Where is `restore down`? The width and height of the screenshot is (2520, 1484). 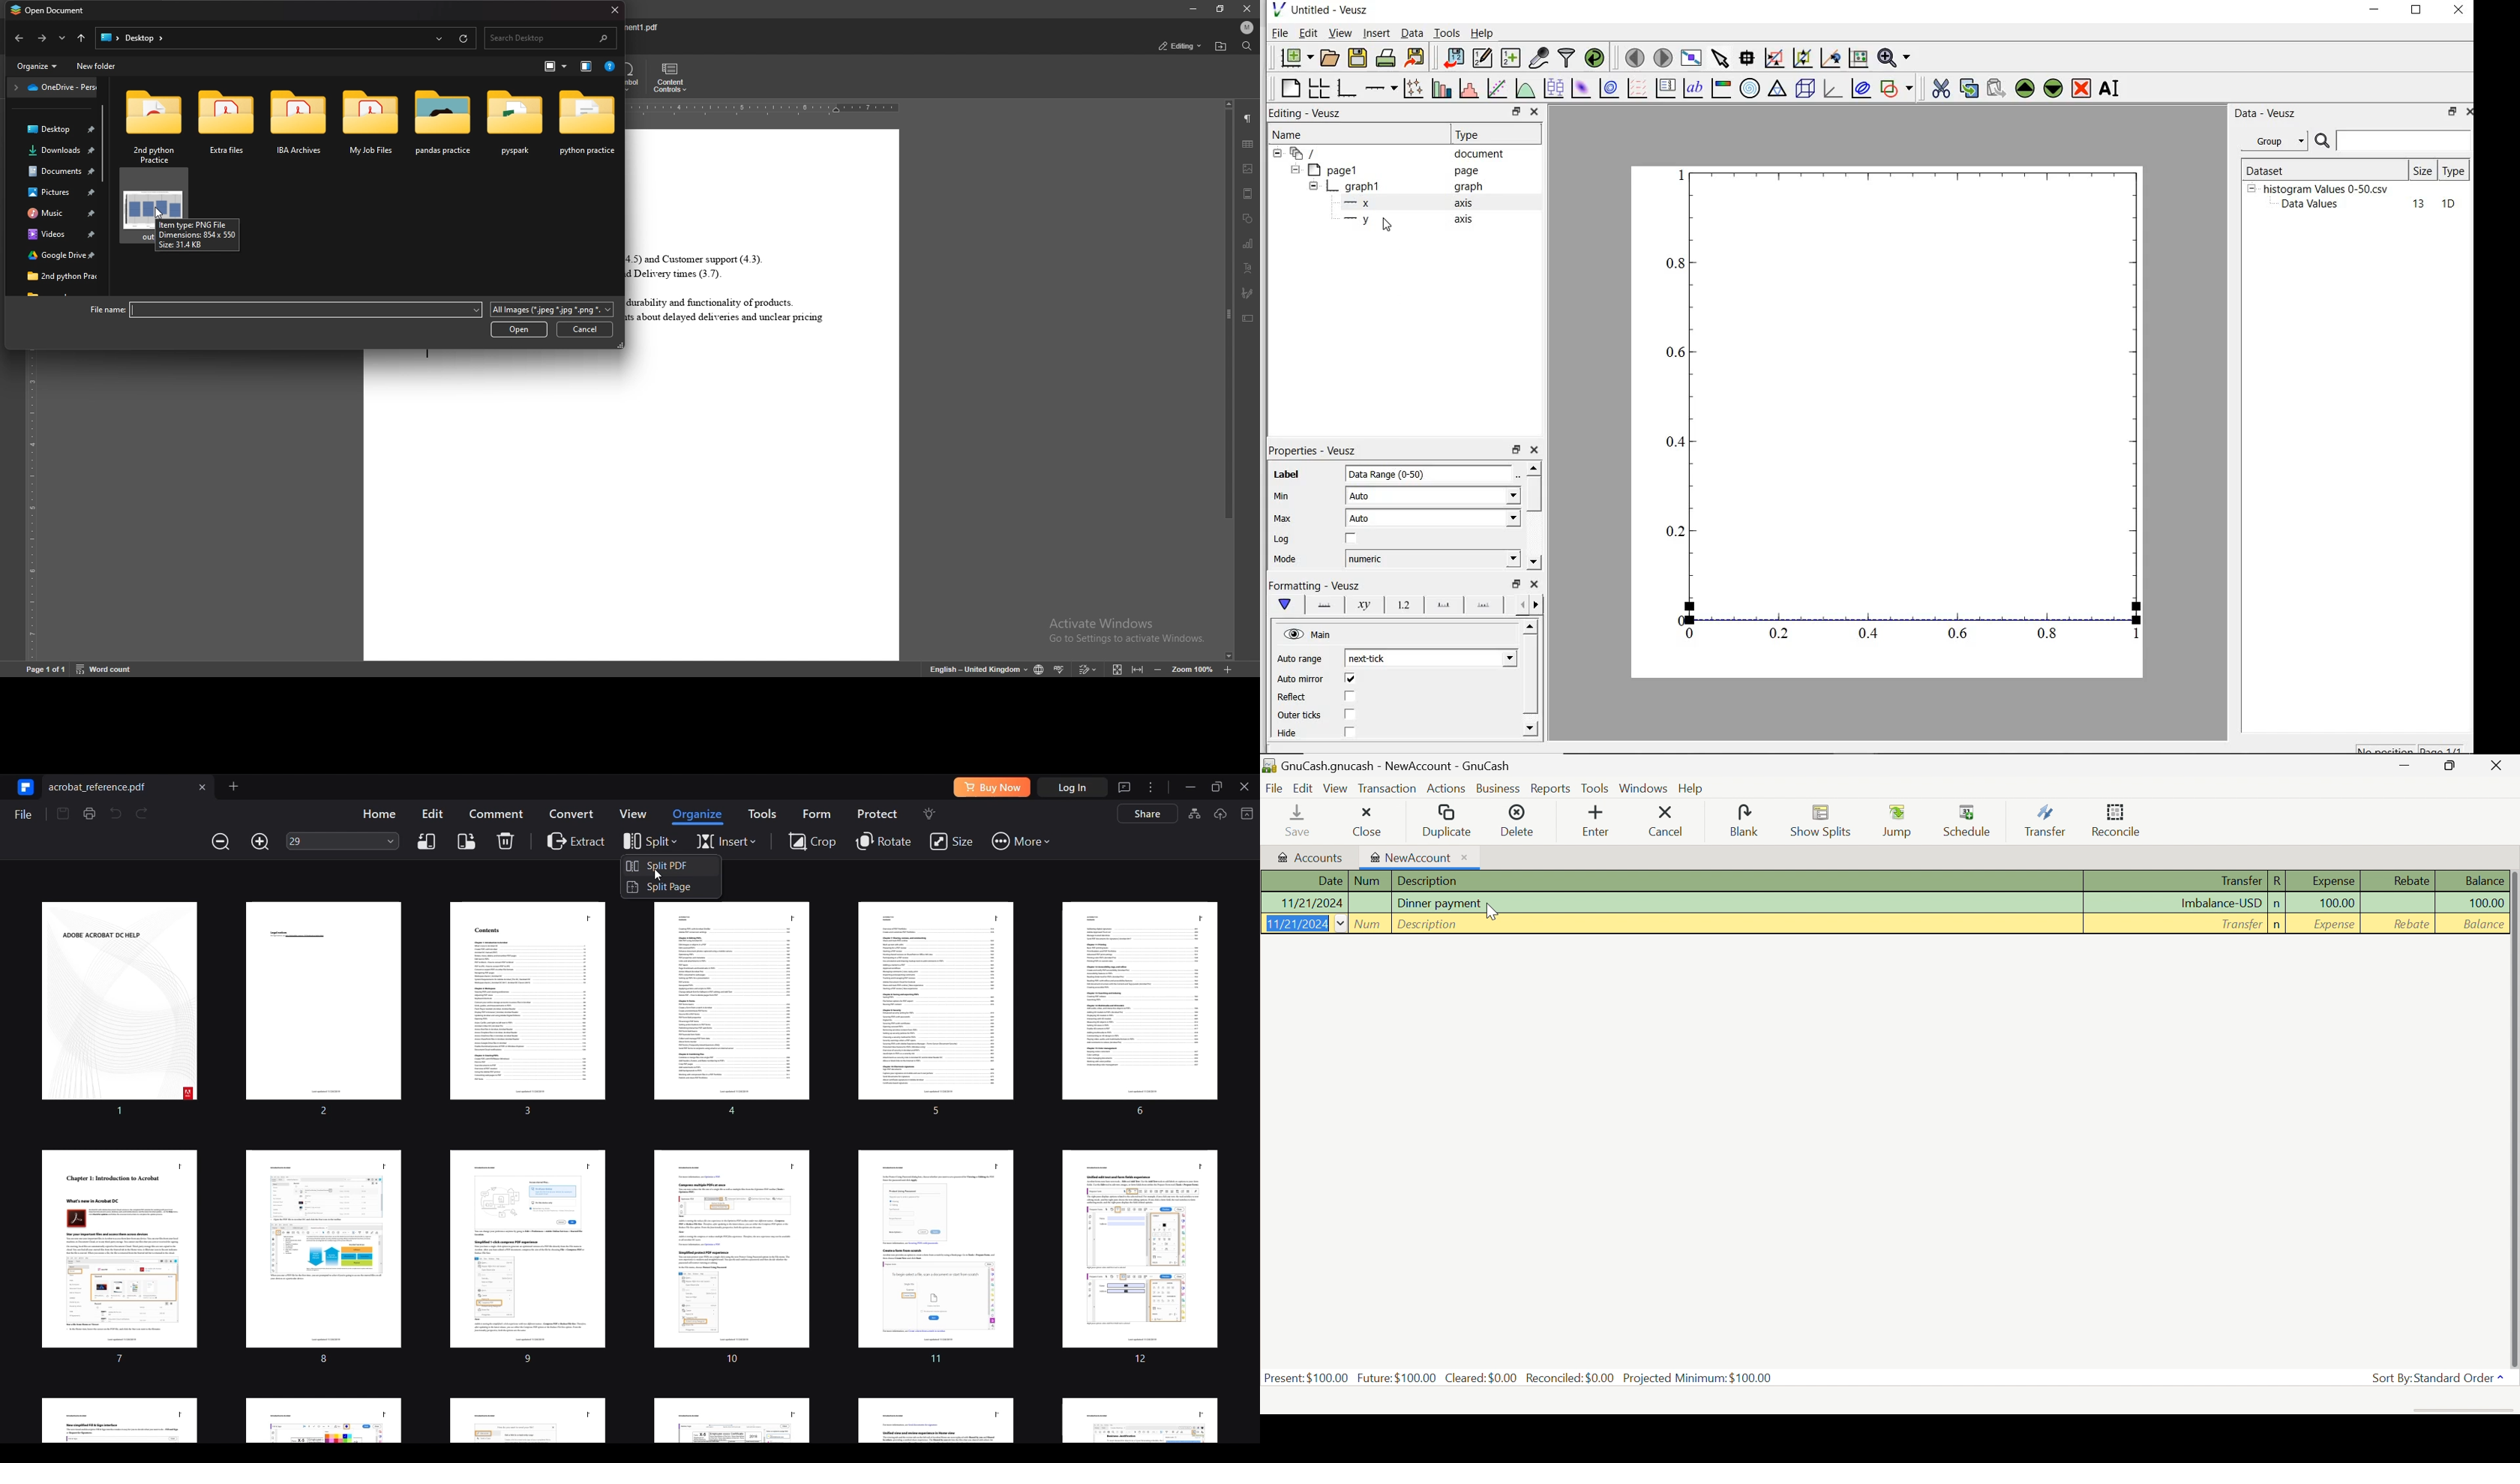 restore down is located at coordinates (1517, 584).